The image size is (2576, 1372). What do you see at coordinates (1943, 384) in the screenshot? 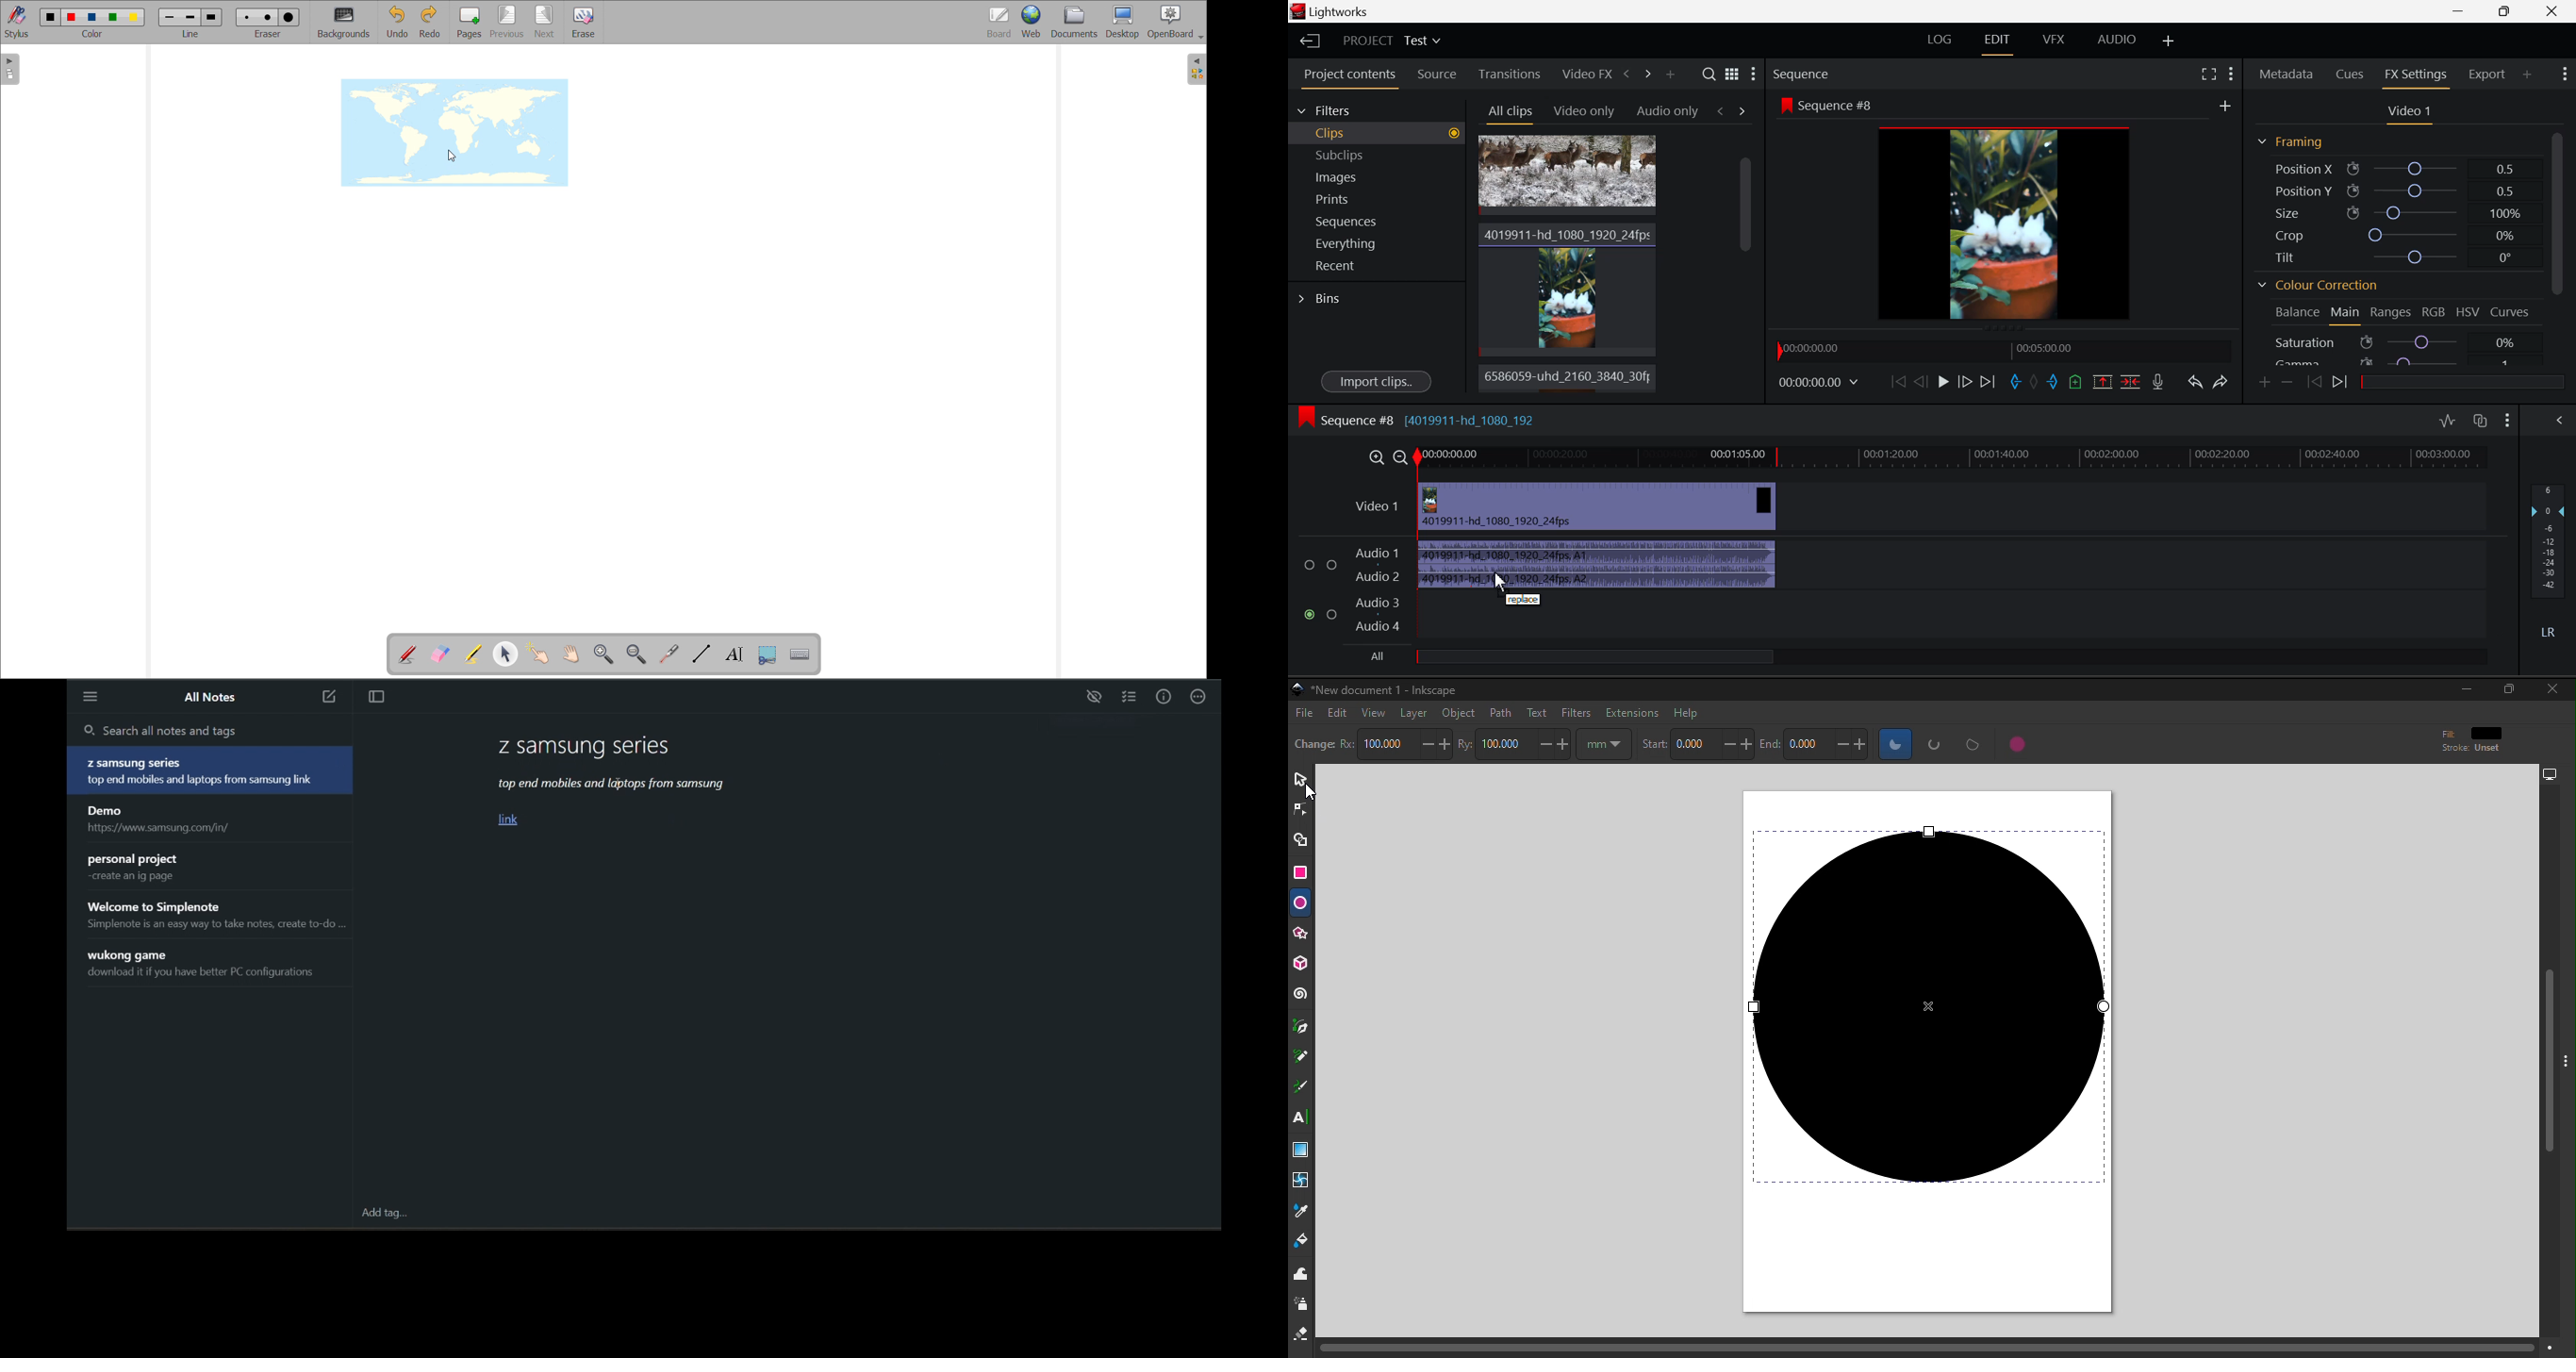
I see `Play` at bounding box center [1943, 384].